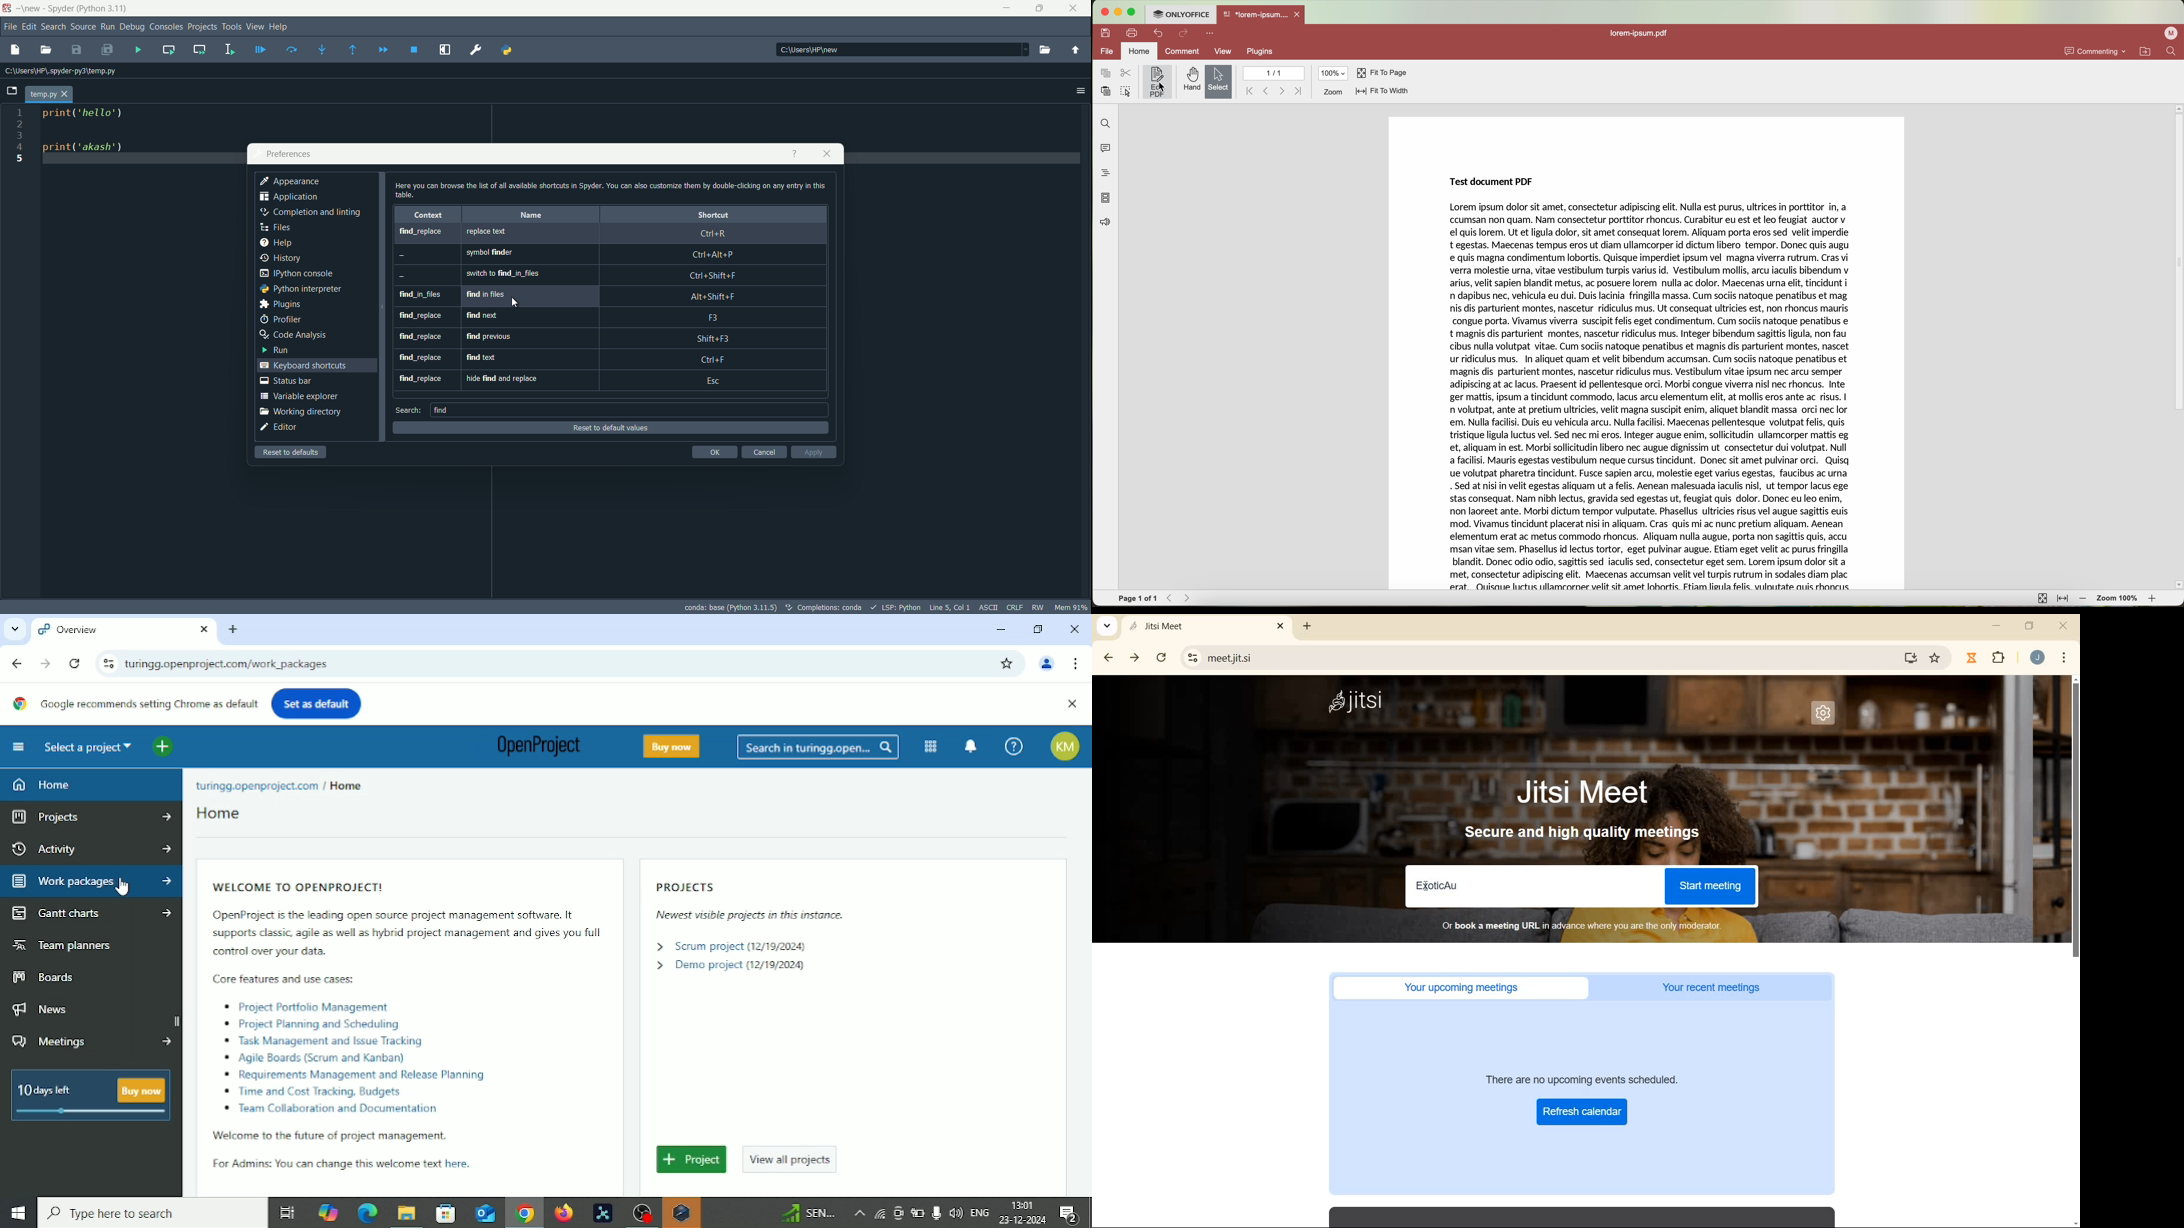 The height and width of the screenshot is (1232, 2184). I want to click on reload, so click(1161, 656).